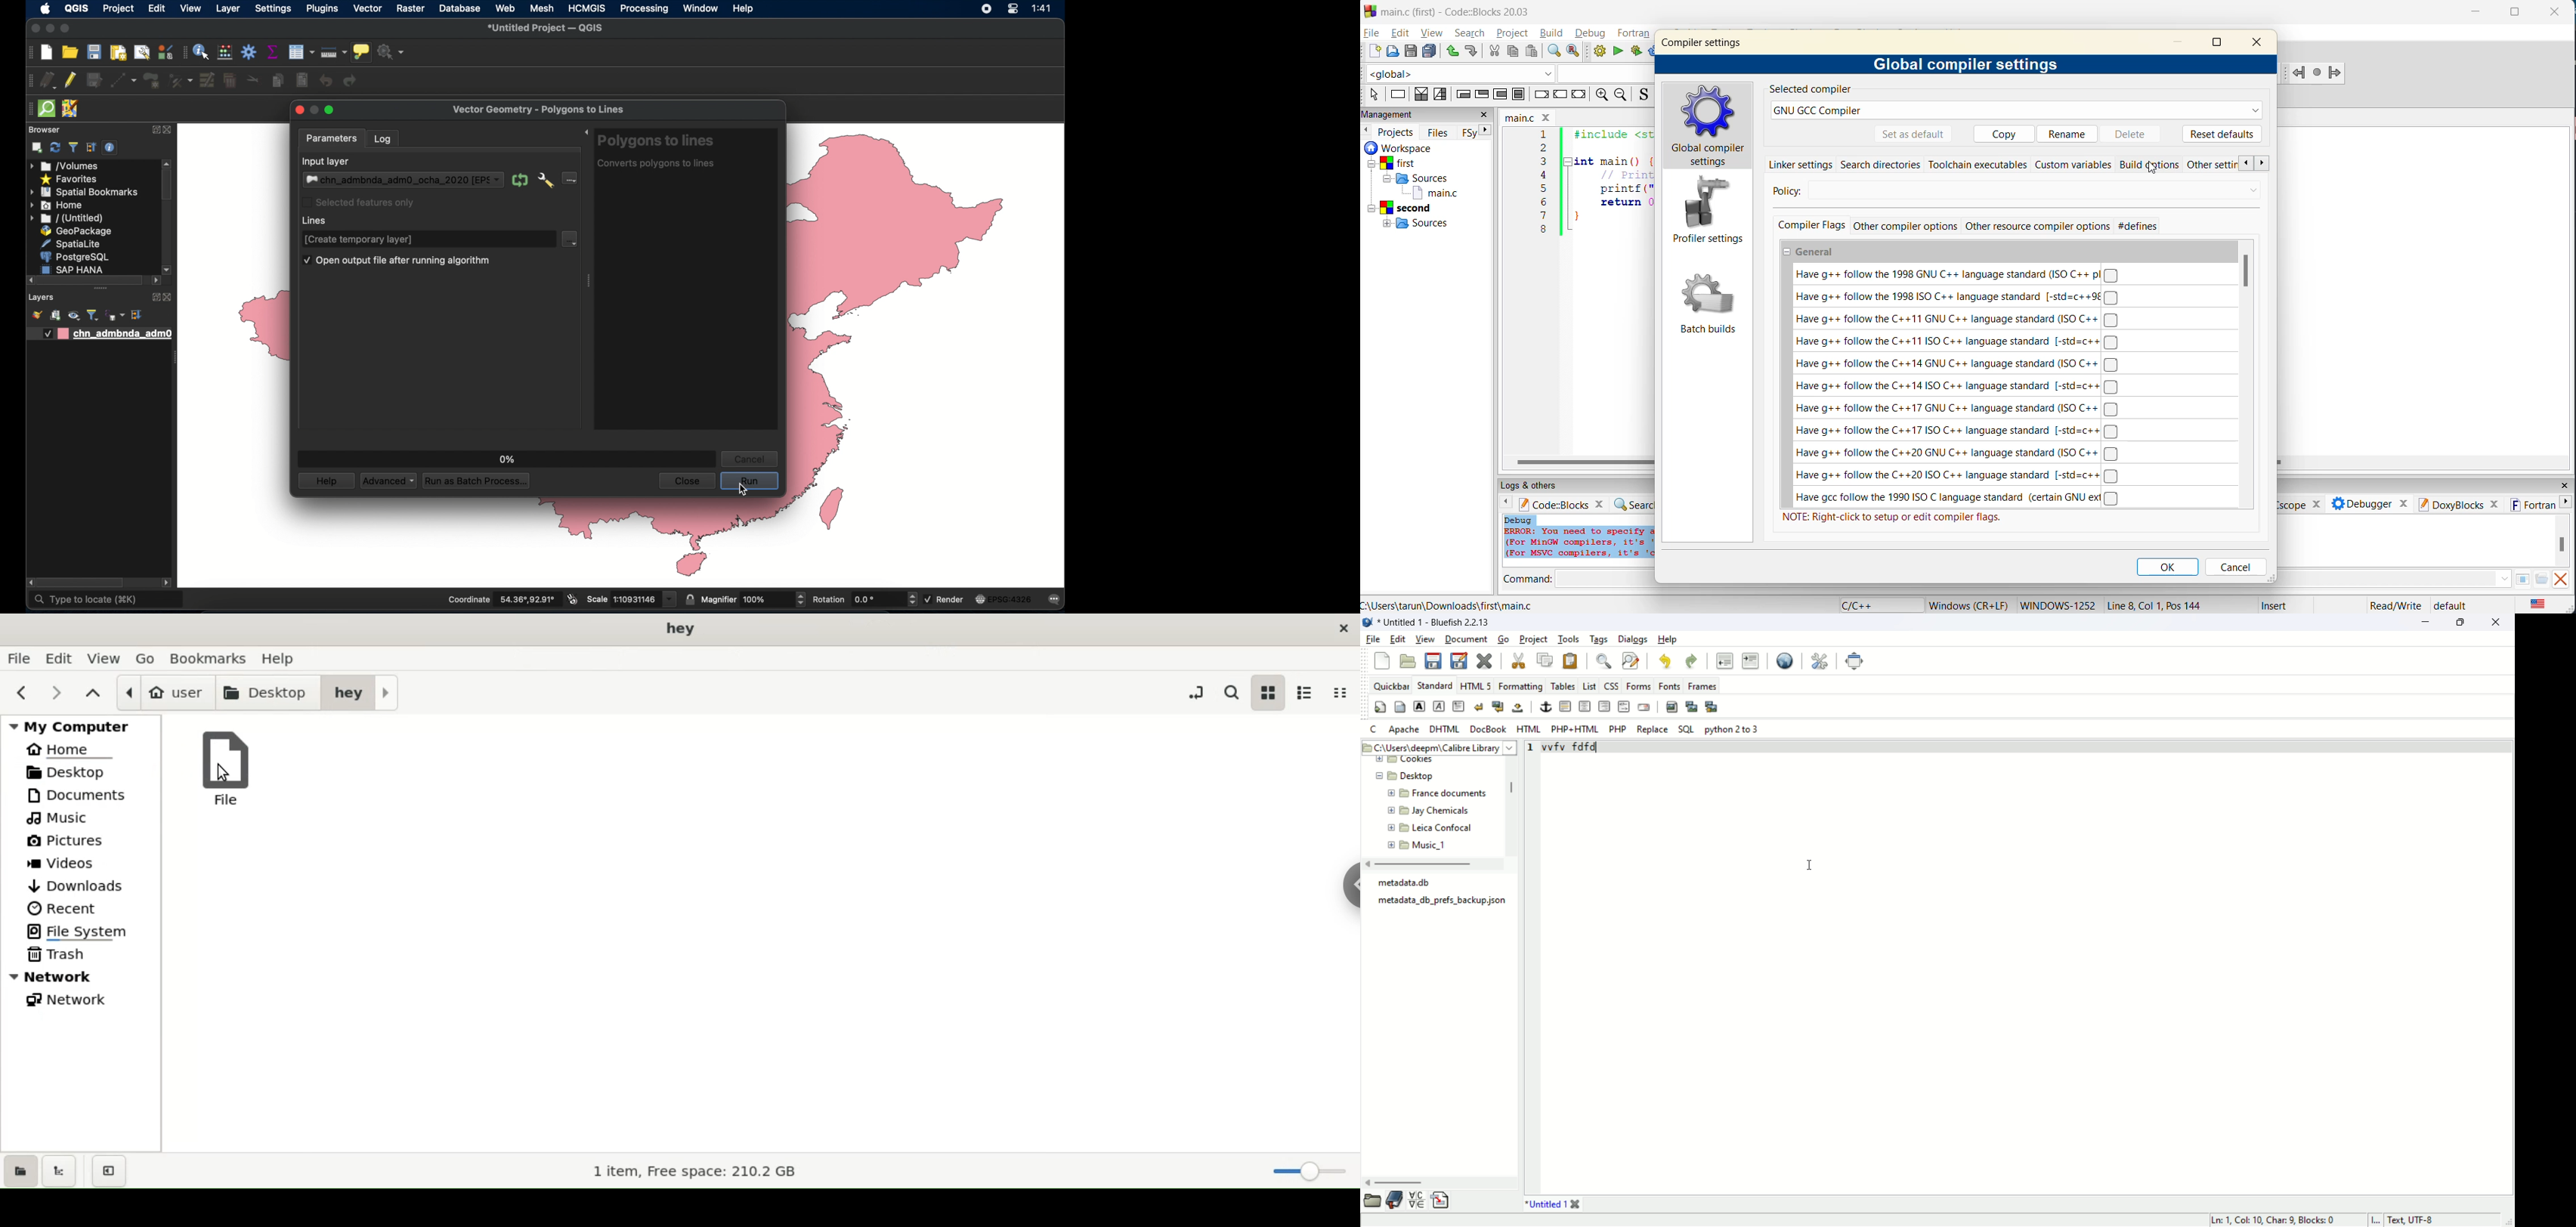 This screenshot has width=2576, height=1232. I want to click on center, so click(1585, 706).